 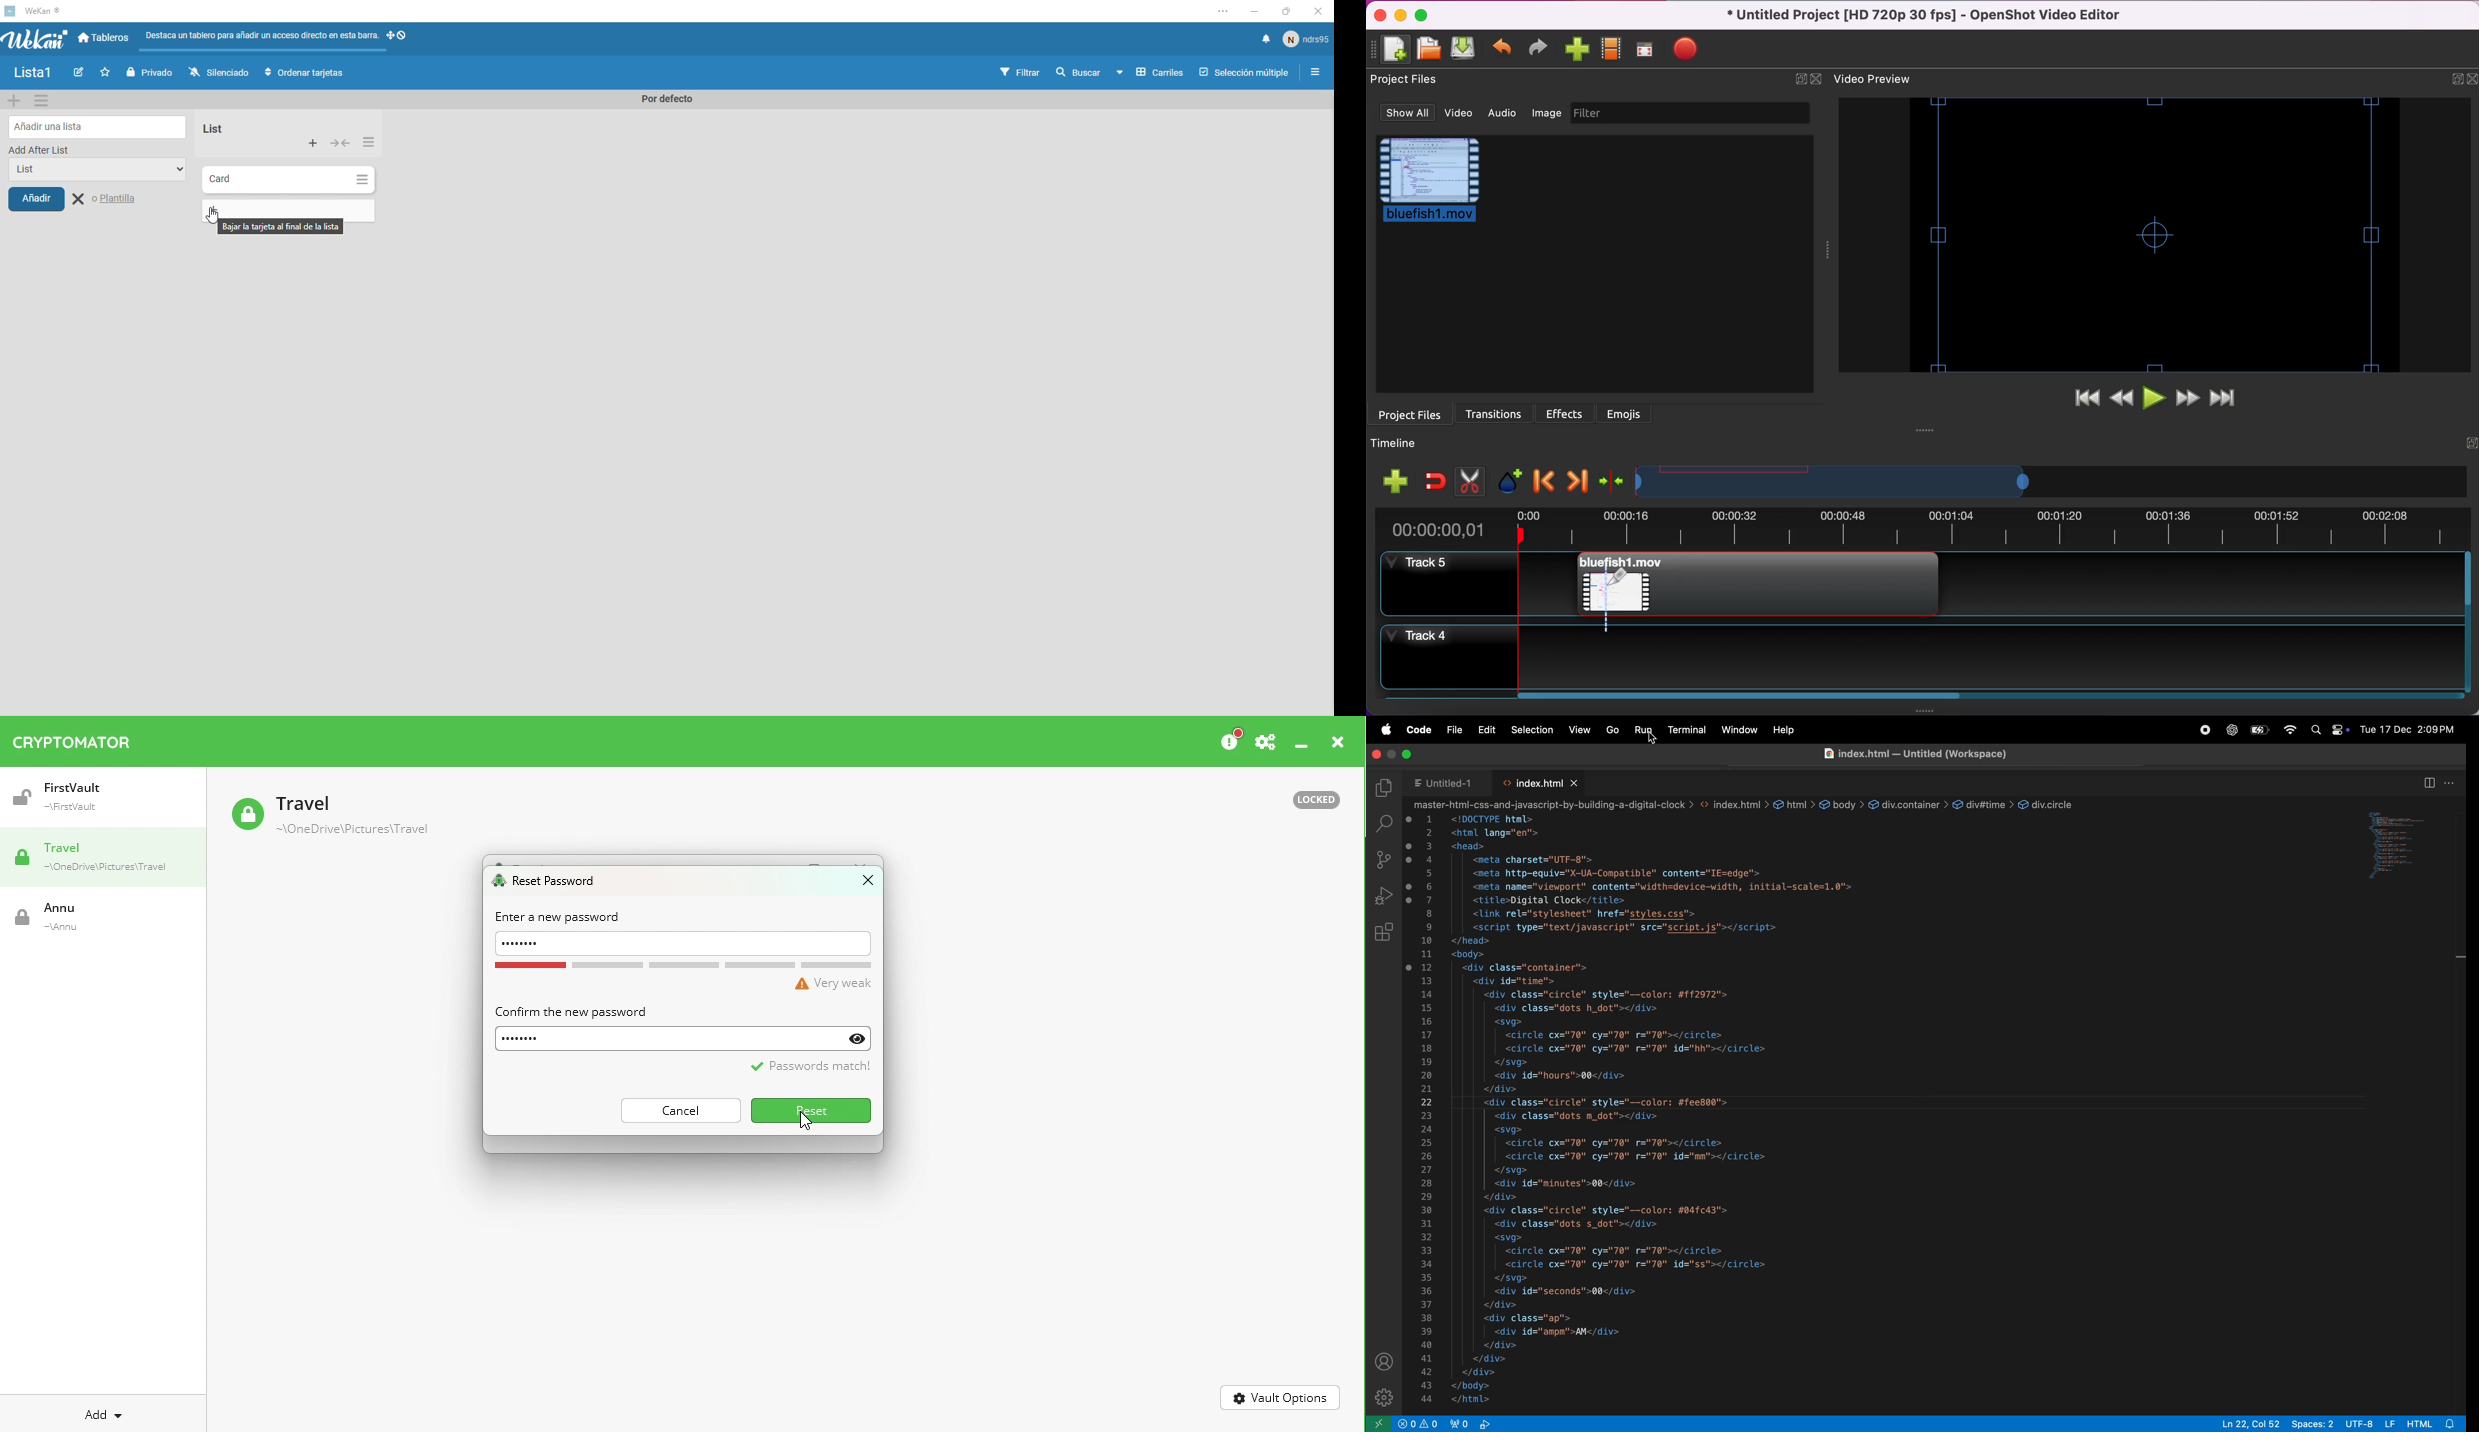 What do you see at coordinates (1632, 413) in the screenshot?
I see `emojis` at bounding box center [1632, 413].